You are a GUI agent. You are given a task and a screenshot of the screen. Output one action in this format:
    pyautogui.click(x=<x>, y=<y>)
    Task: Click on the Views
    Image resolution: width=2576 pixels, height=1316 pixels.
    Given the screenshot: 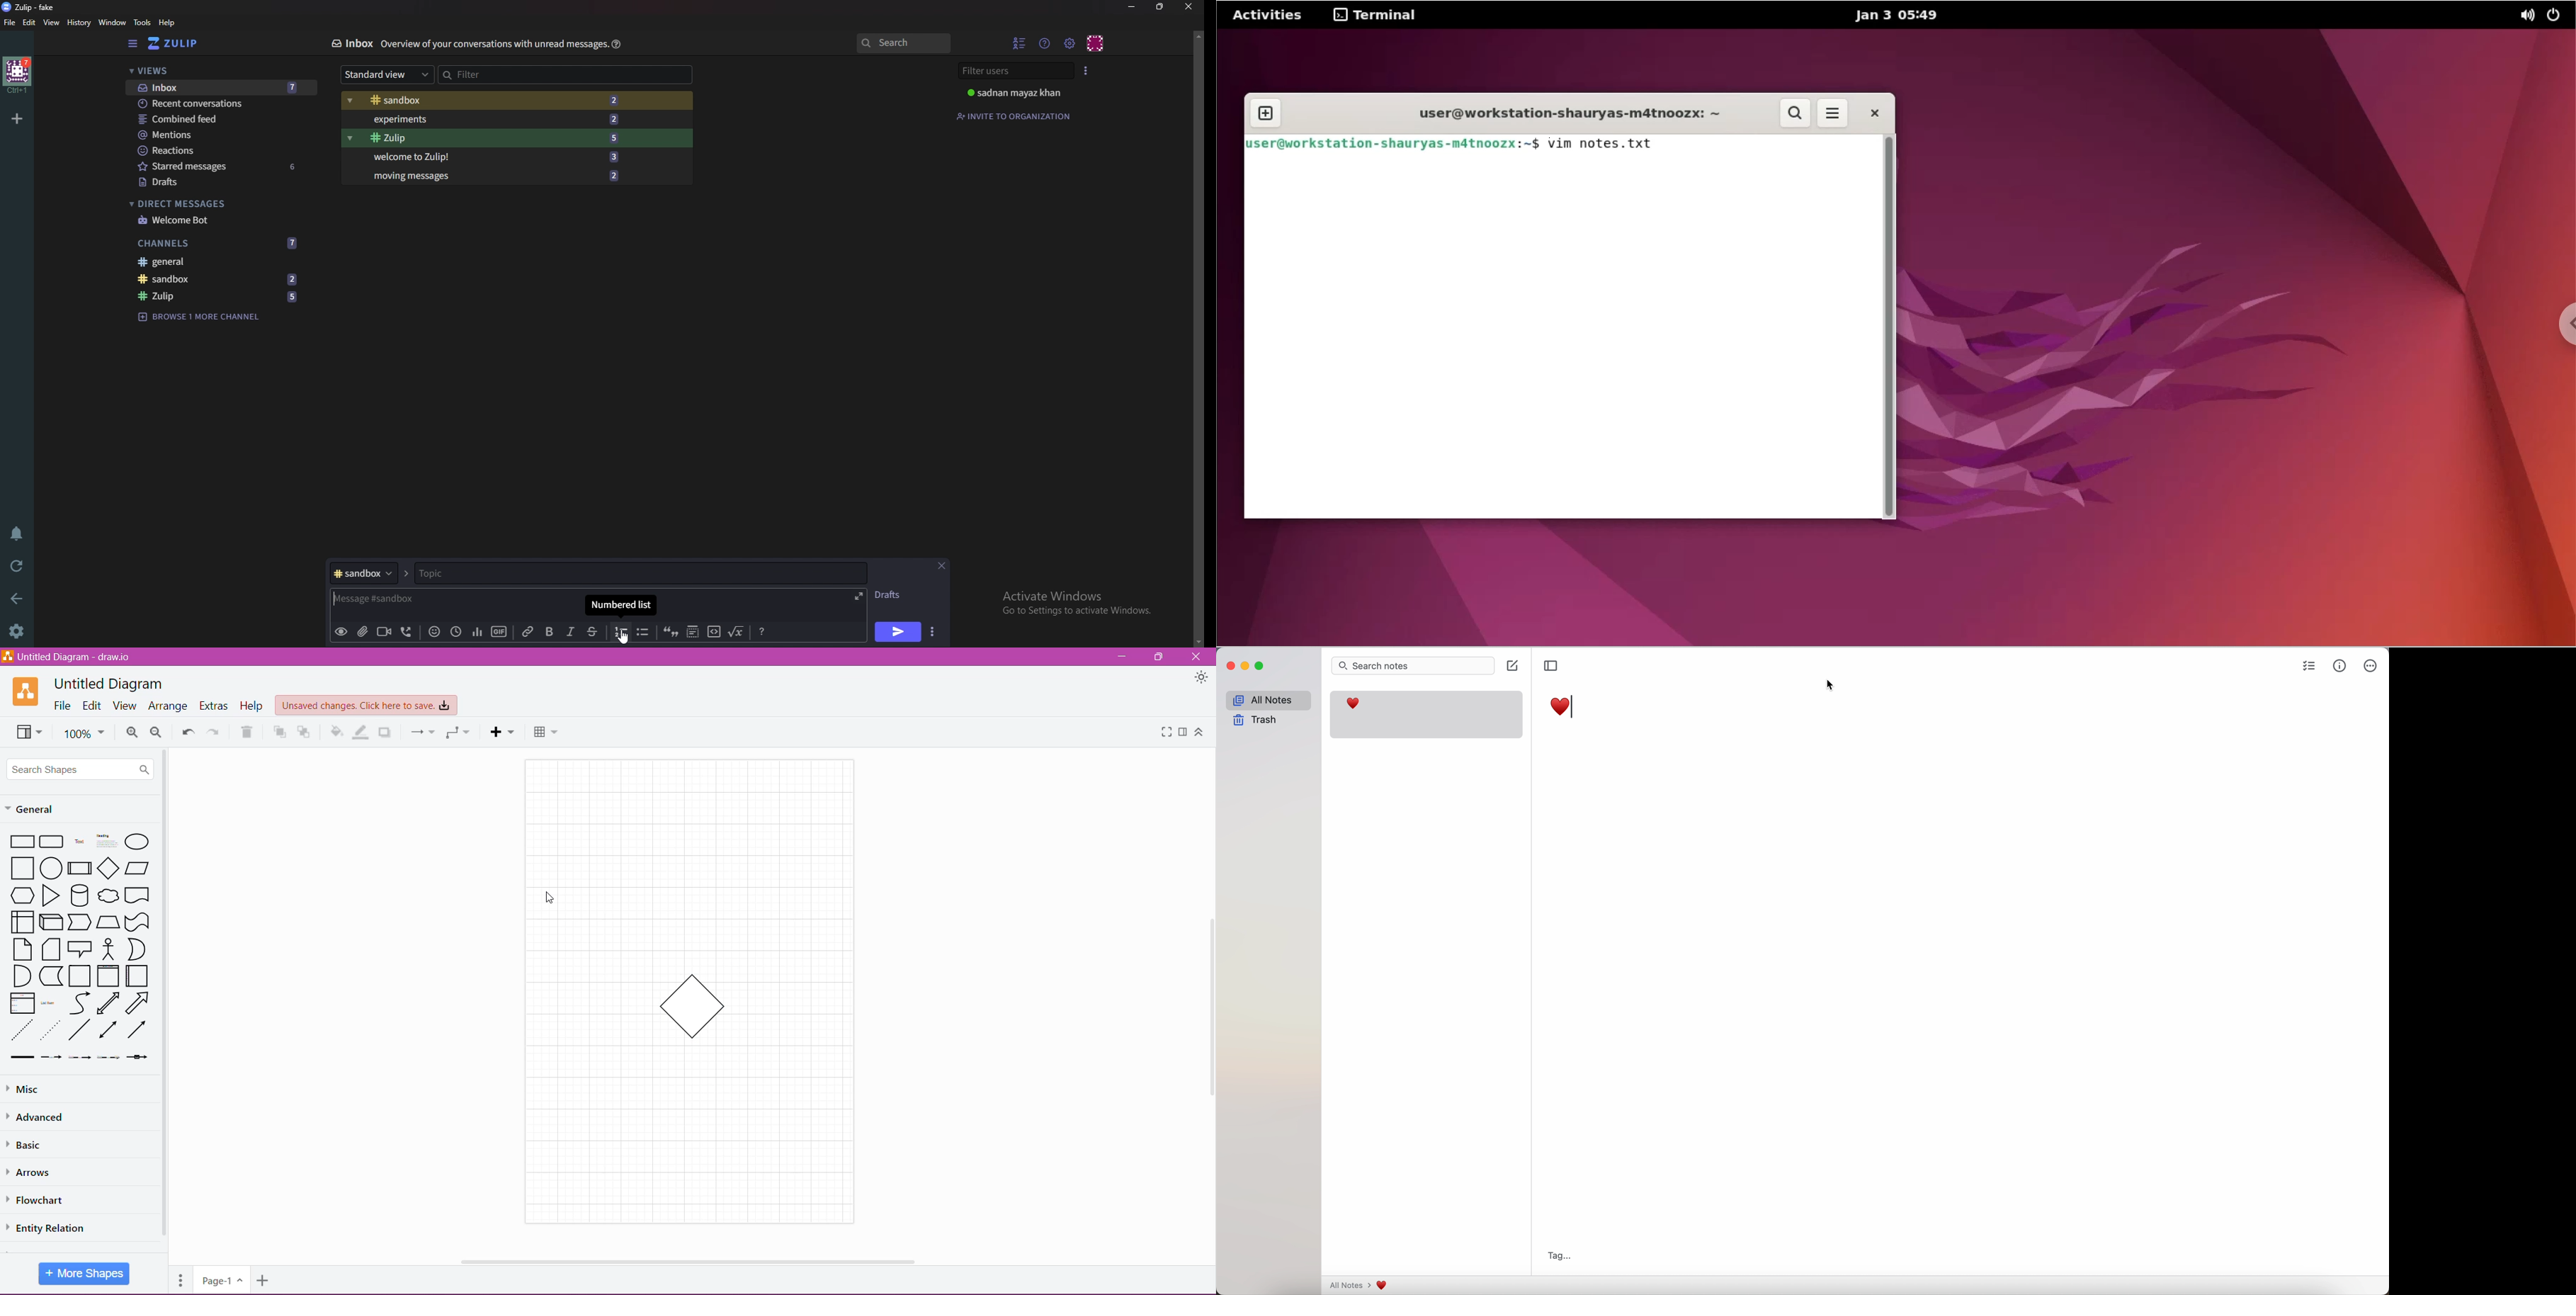 What is the action you would take?
    pyautogui.click(x=215, y=72)
    